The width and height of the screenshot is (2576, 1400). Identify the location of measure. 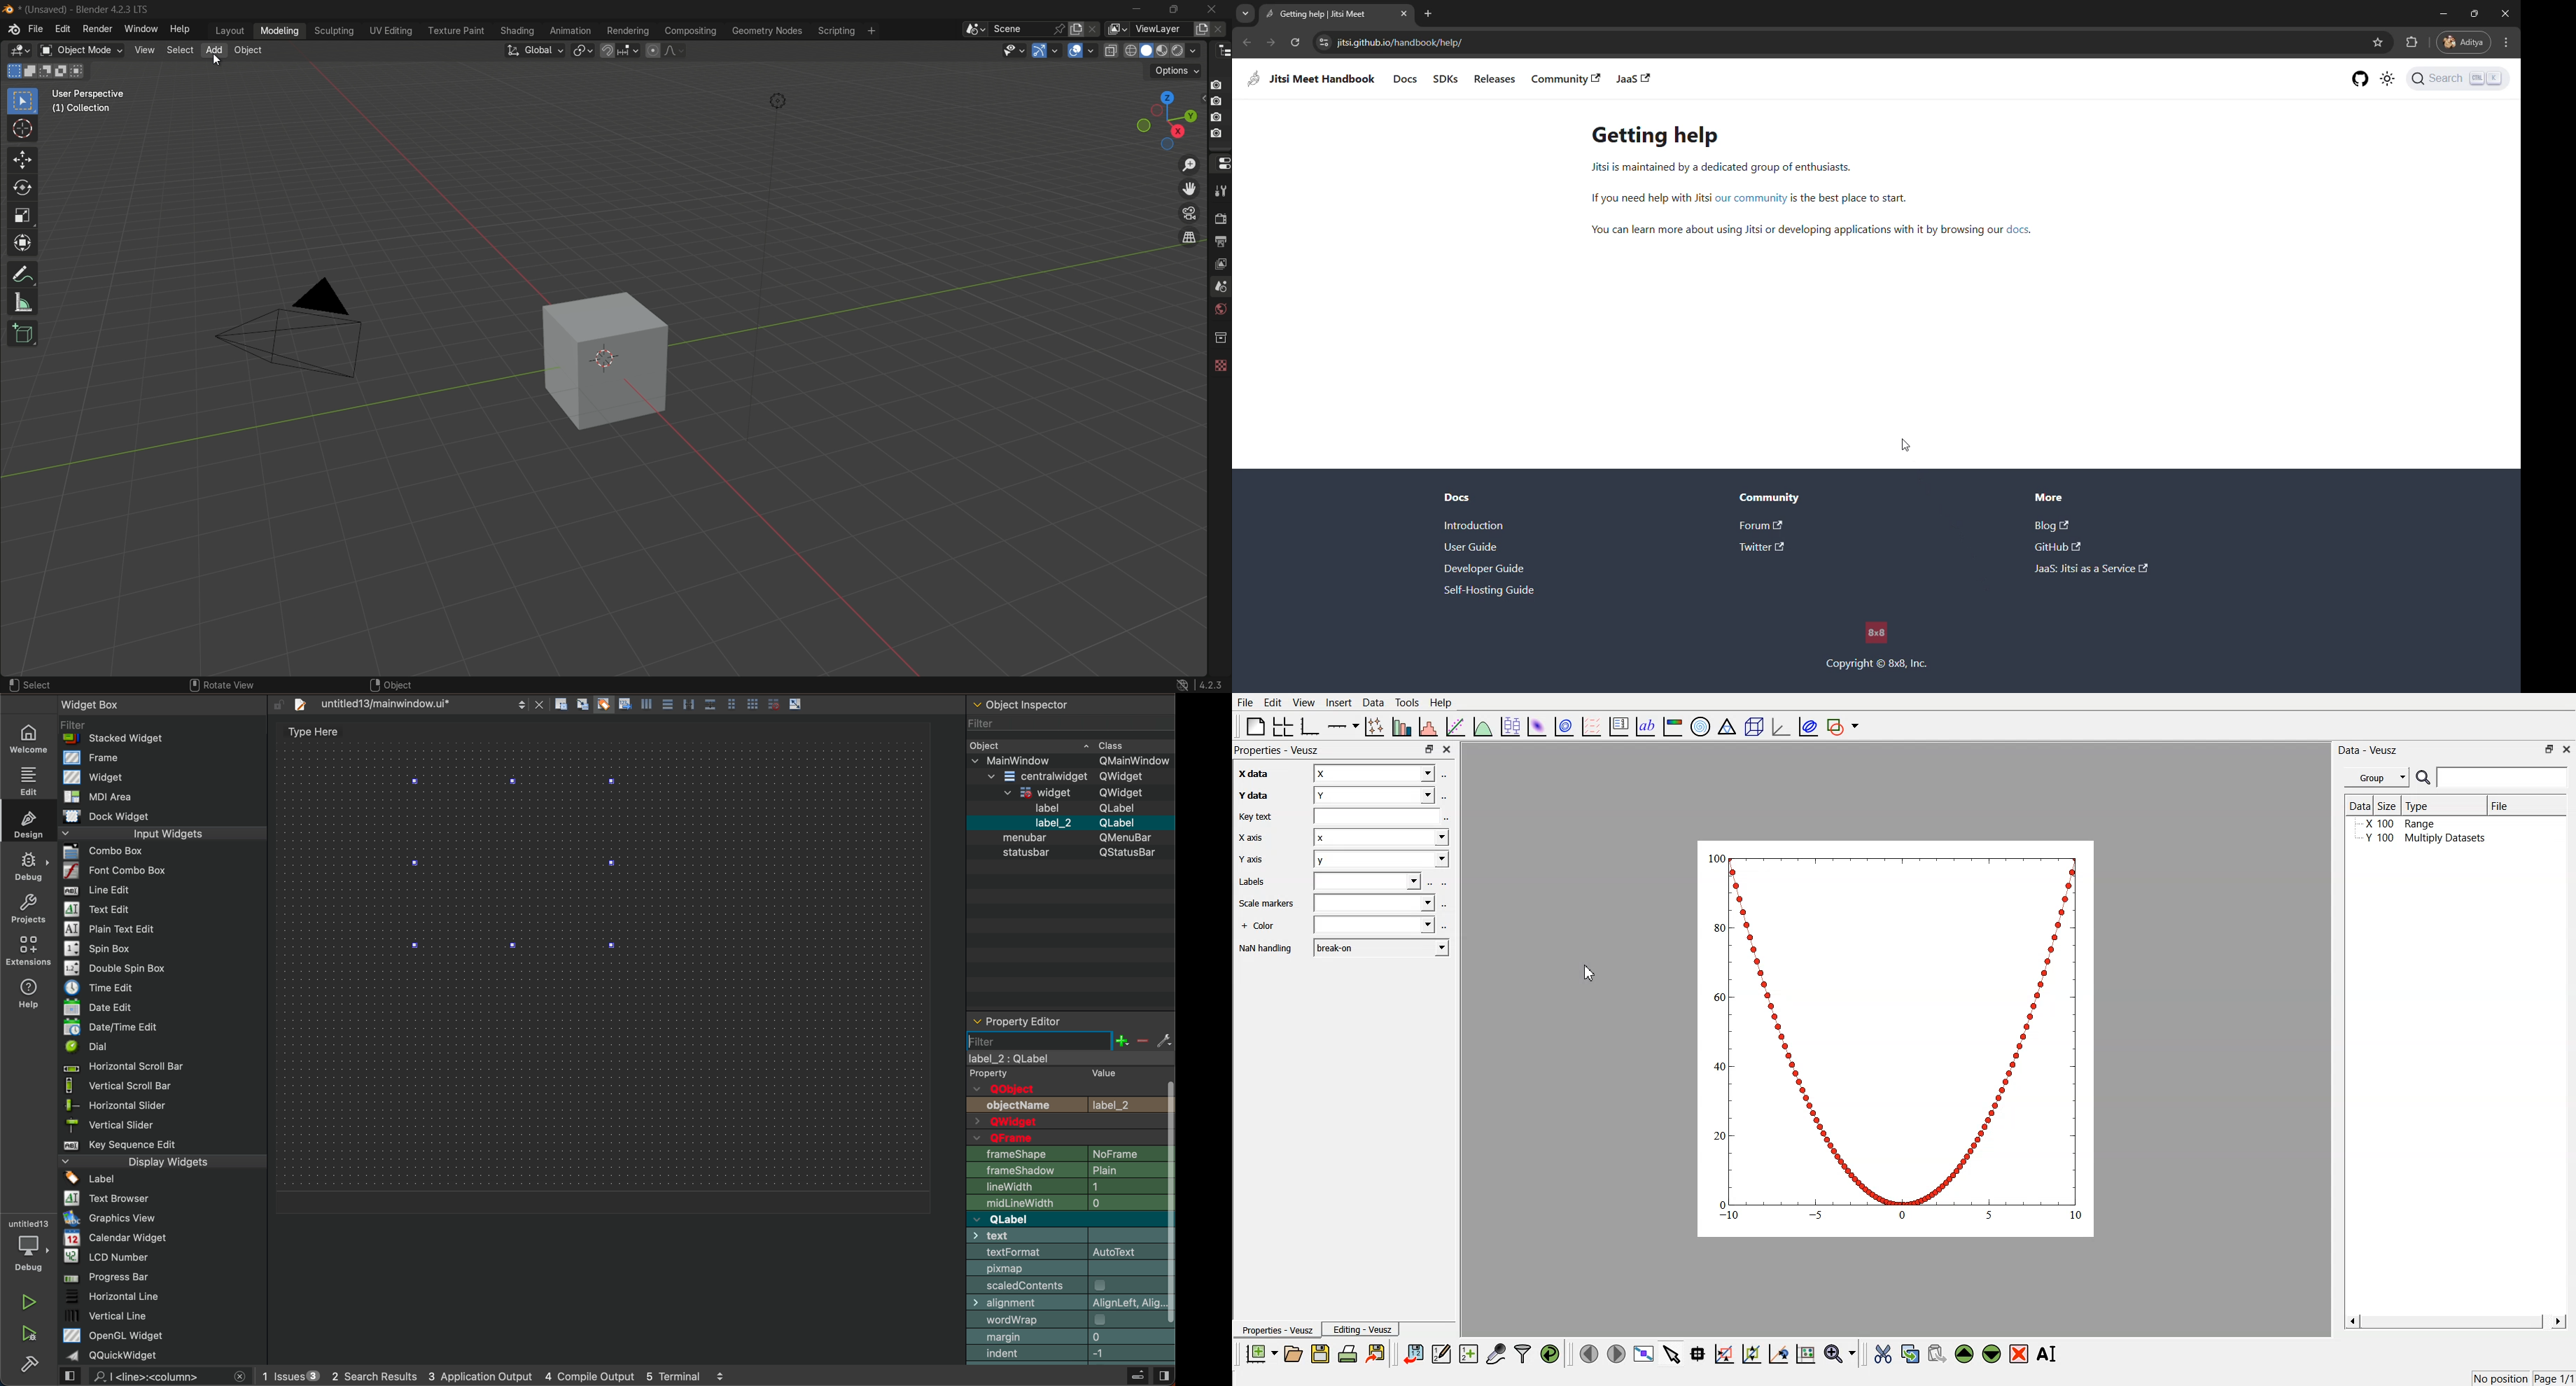
(24, 304).